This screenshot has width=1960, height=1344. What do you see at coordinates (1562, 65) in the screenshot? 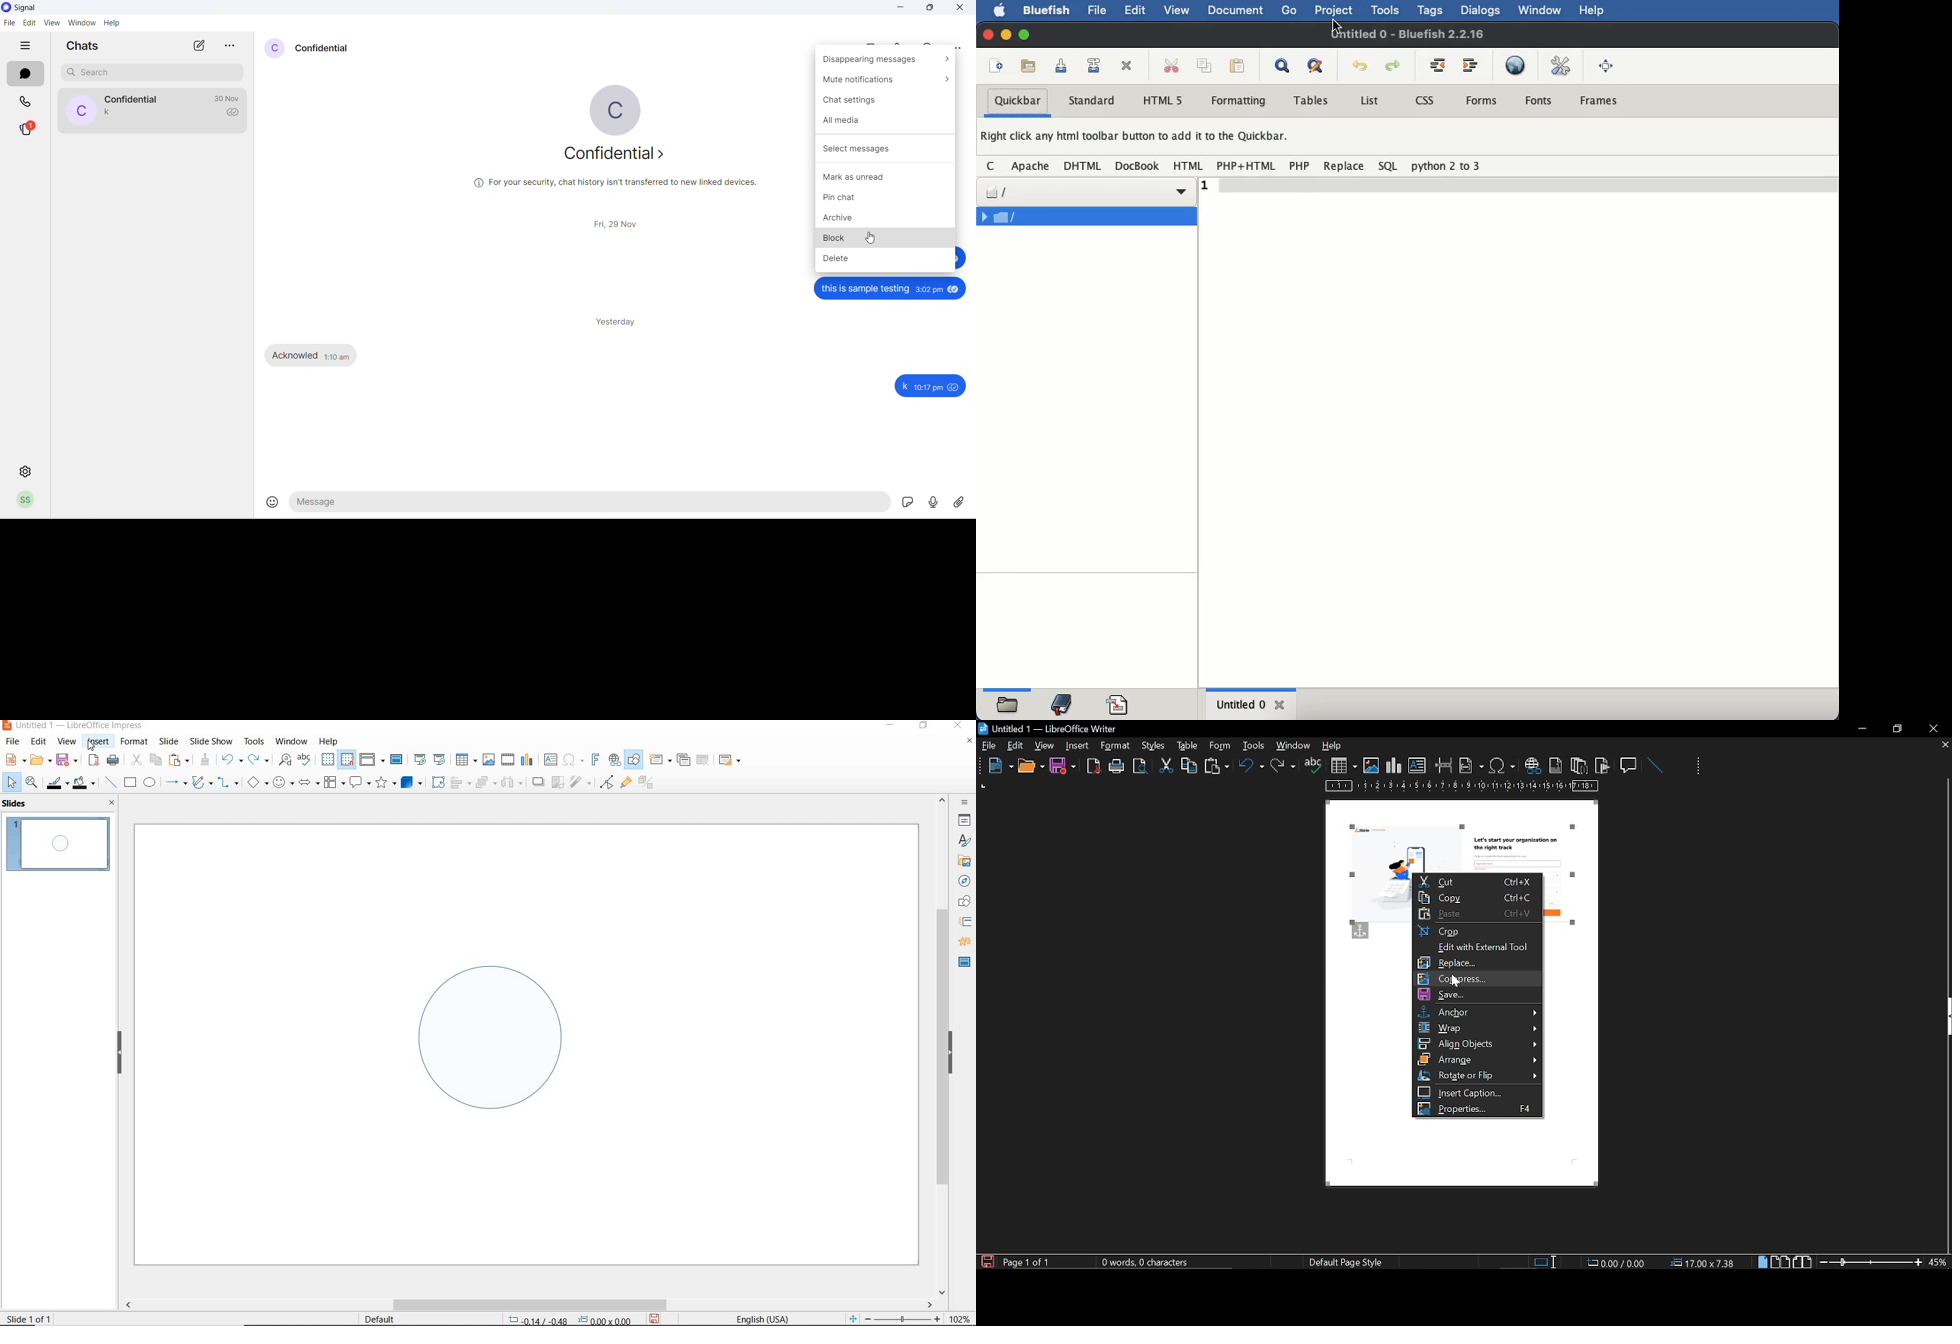
I see `edit preferences ` at bounding box center [1562, 65].